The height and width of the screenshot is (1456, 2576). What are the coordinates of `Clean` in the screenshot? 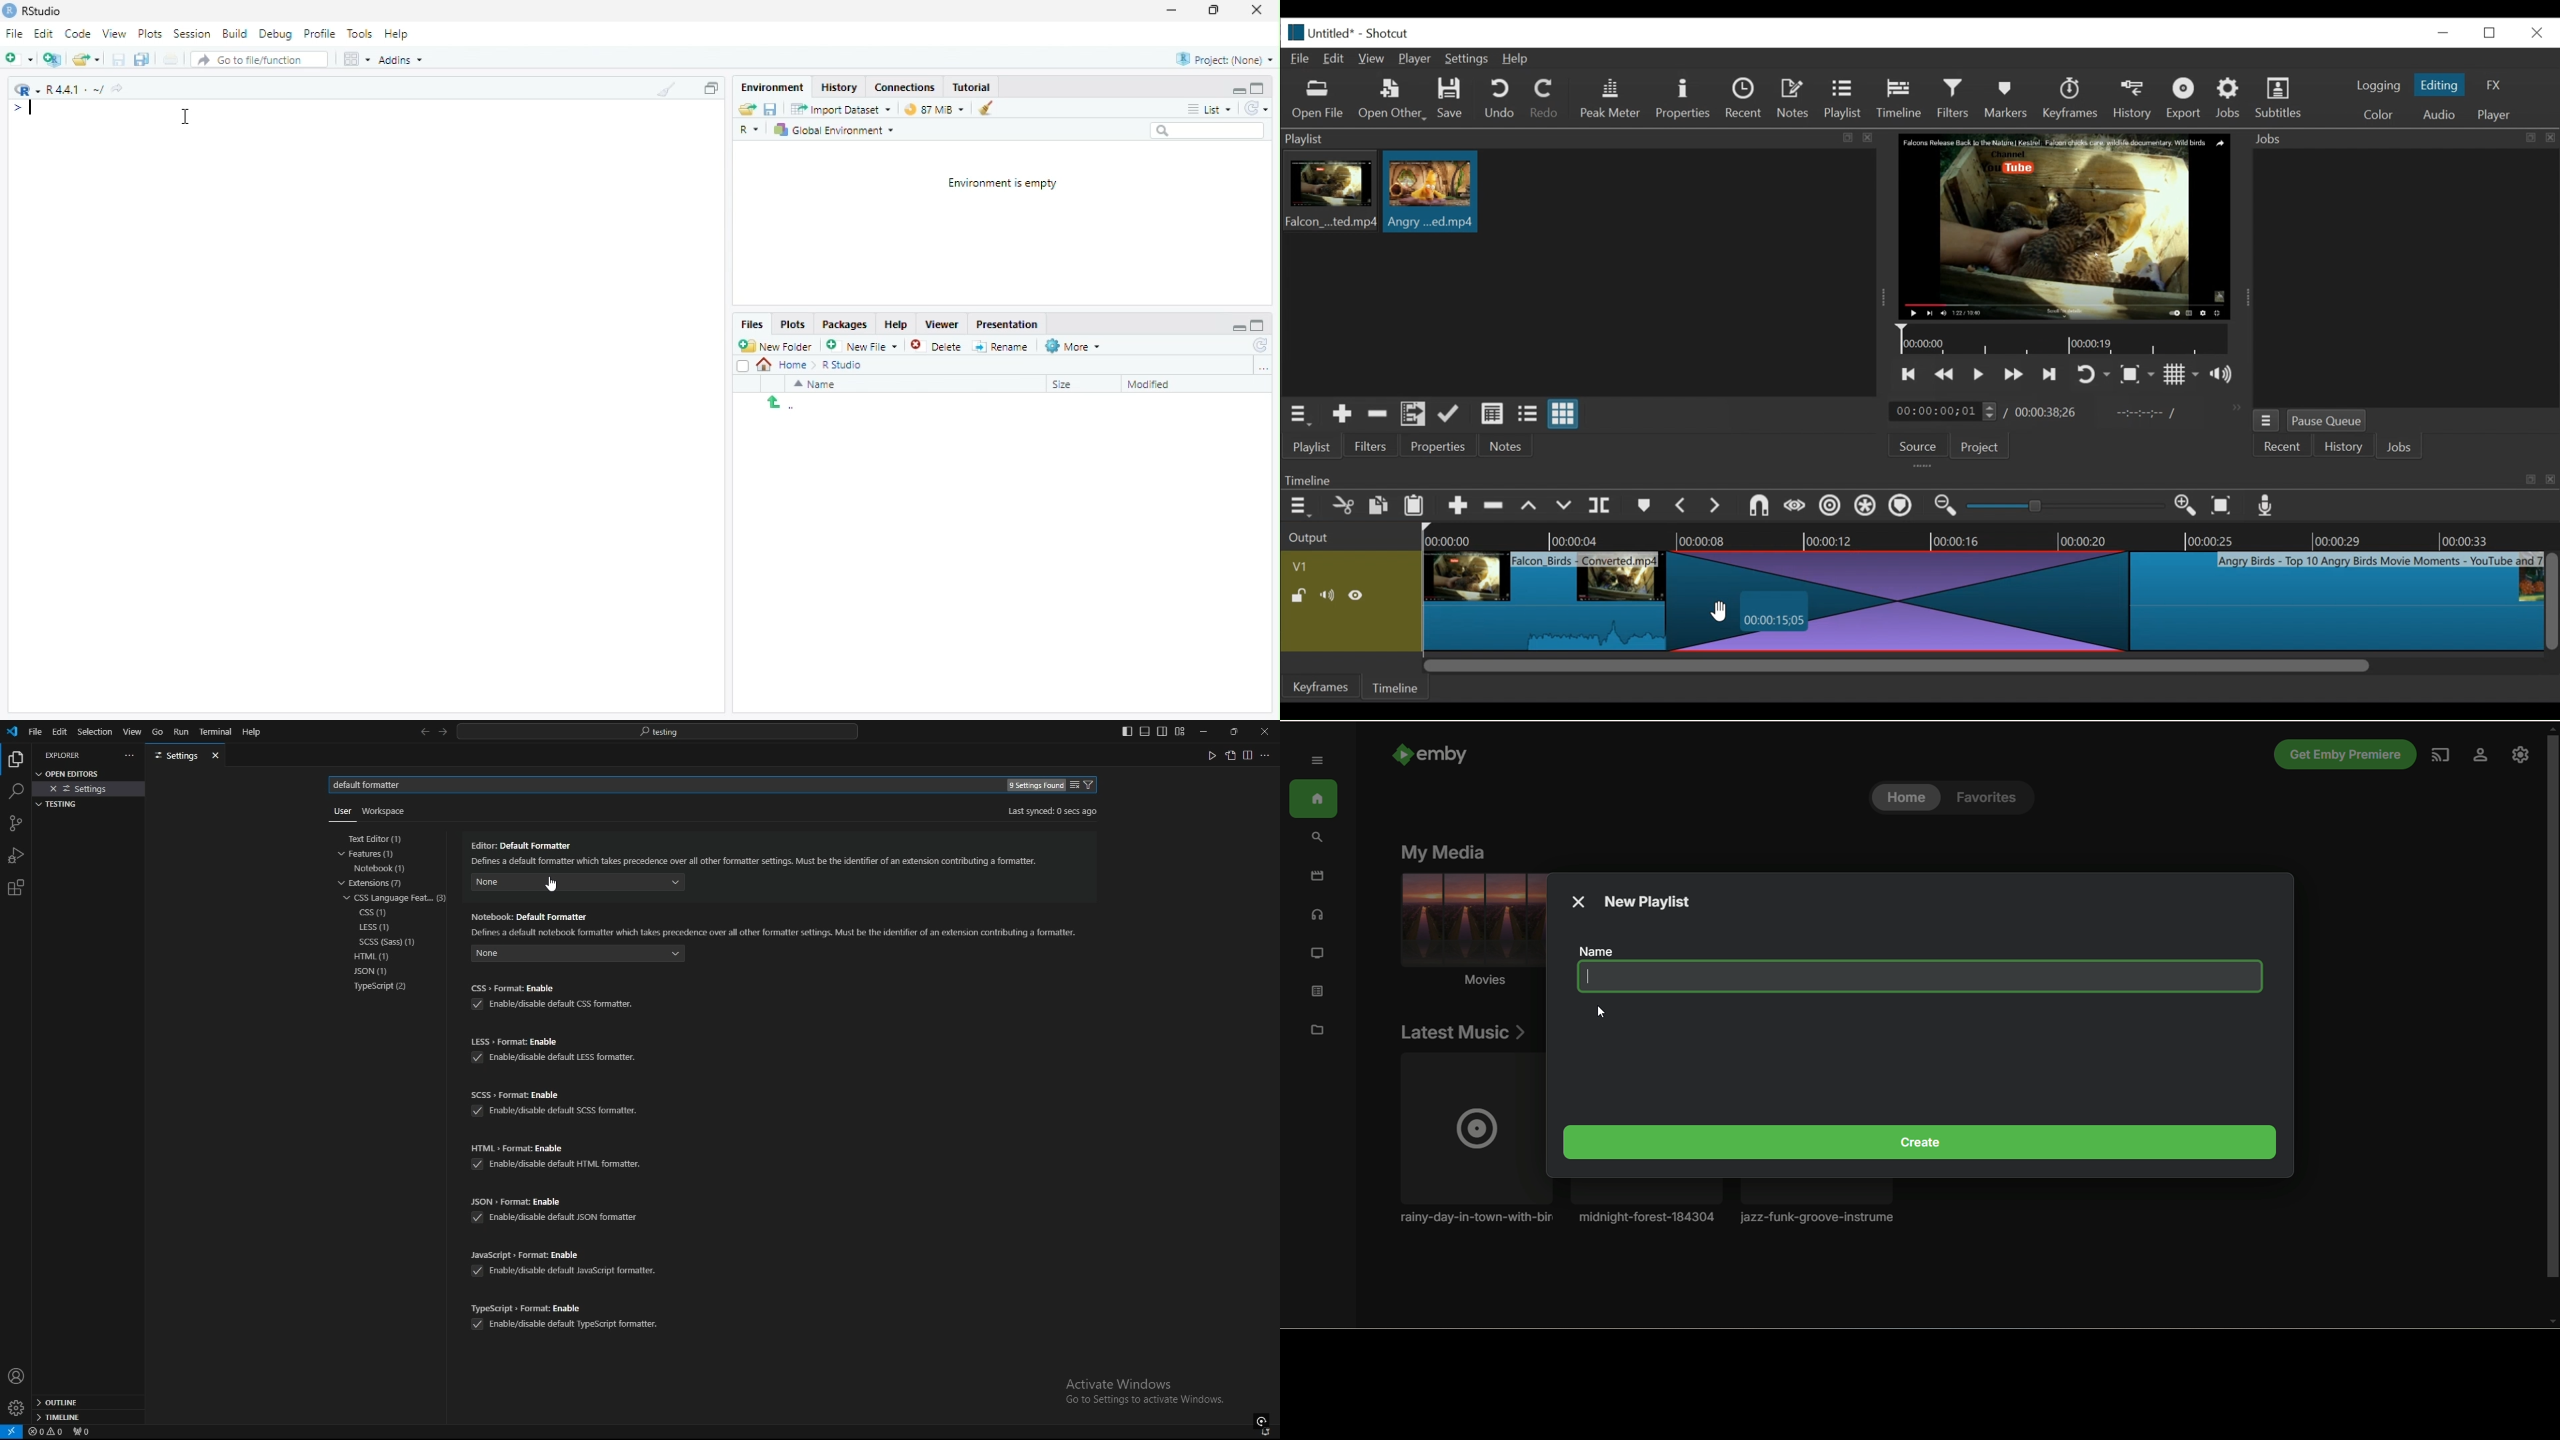 It's located at (665, 88).